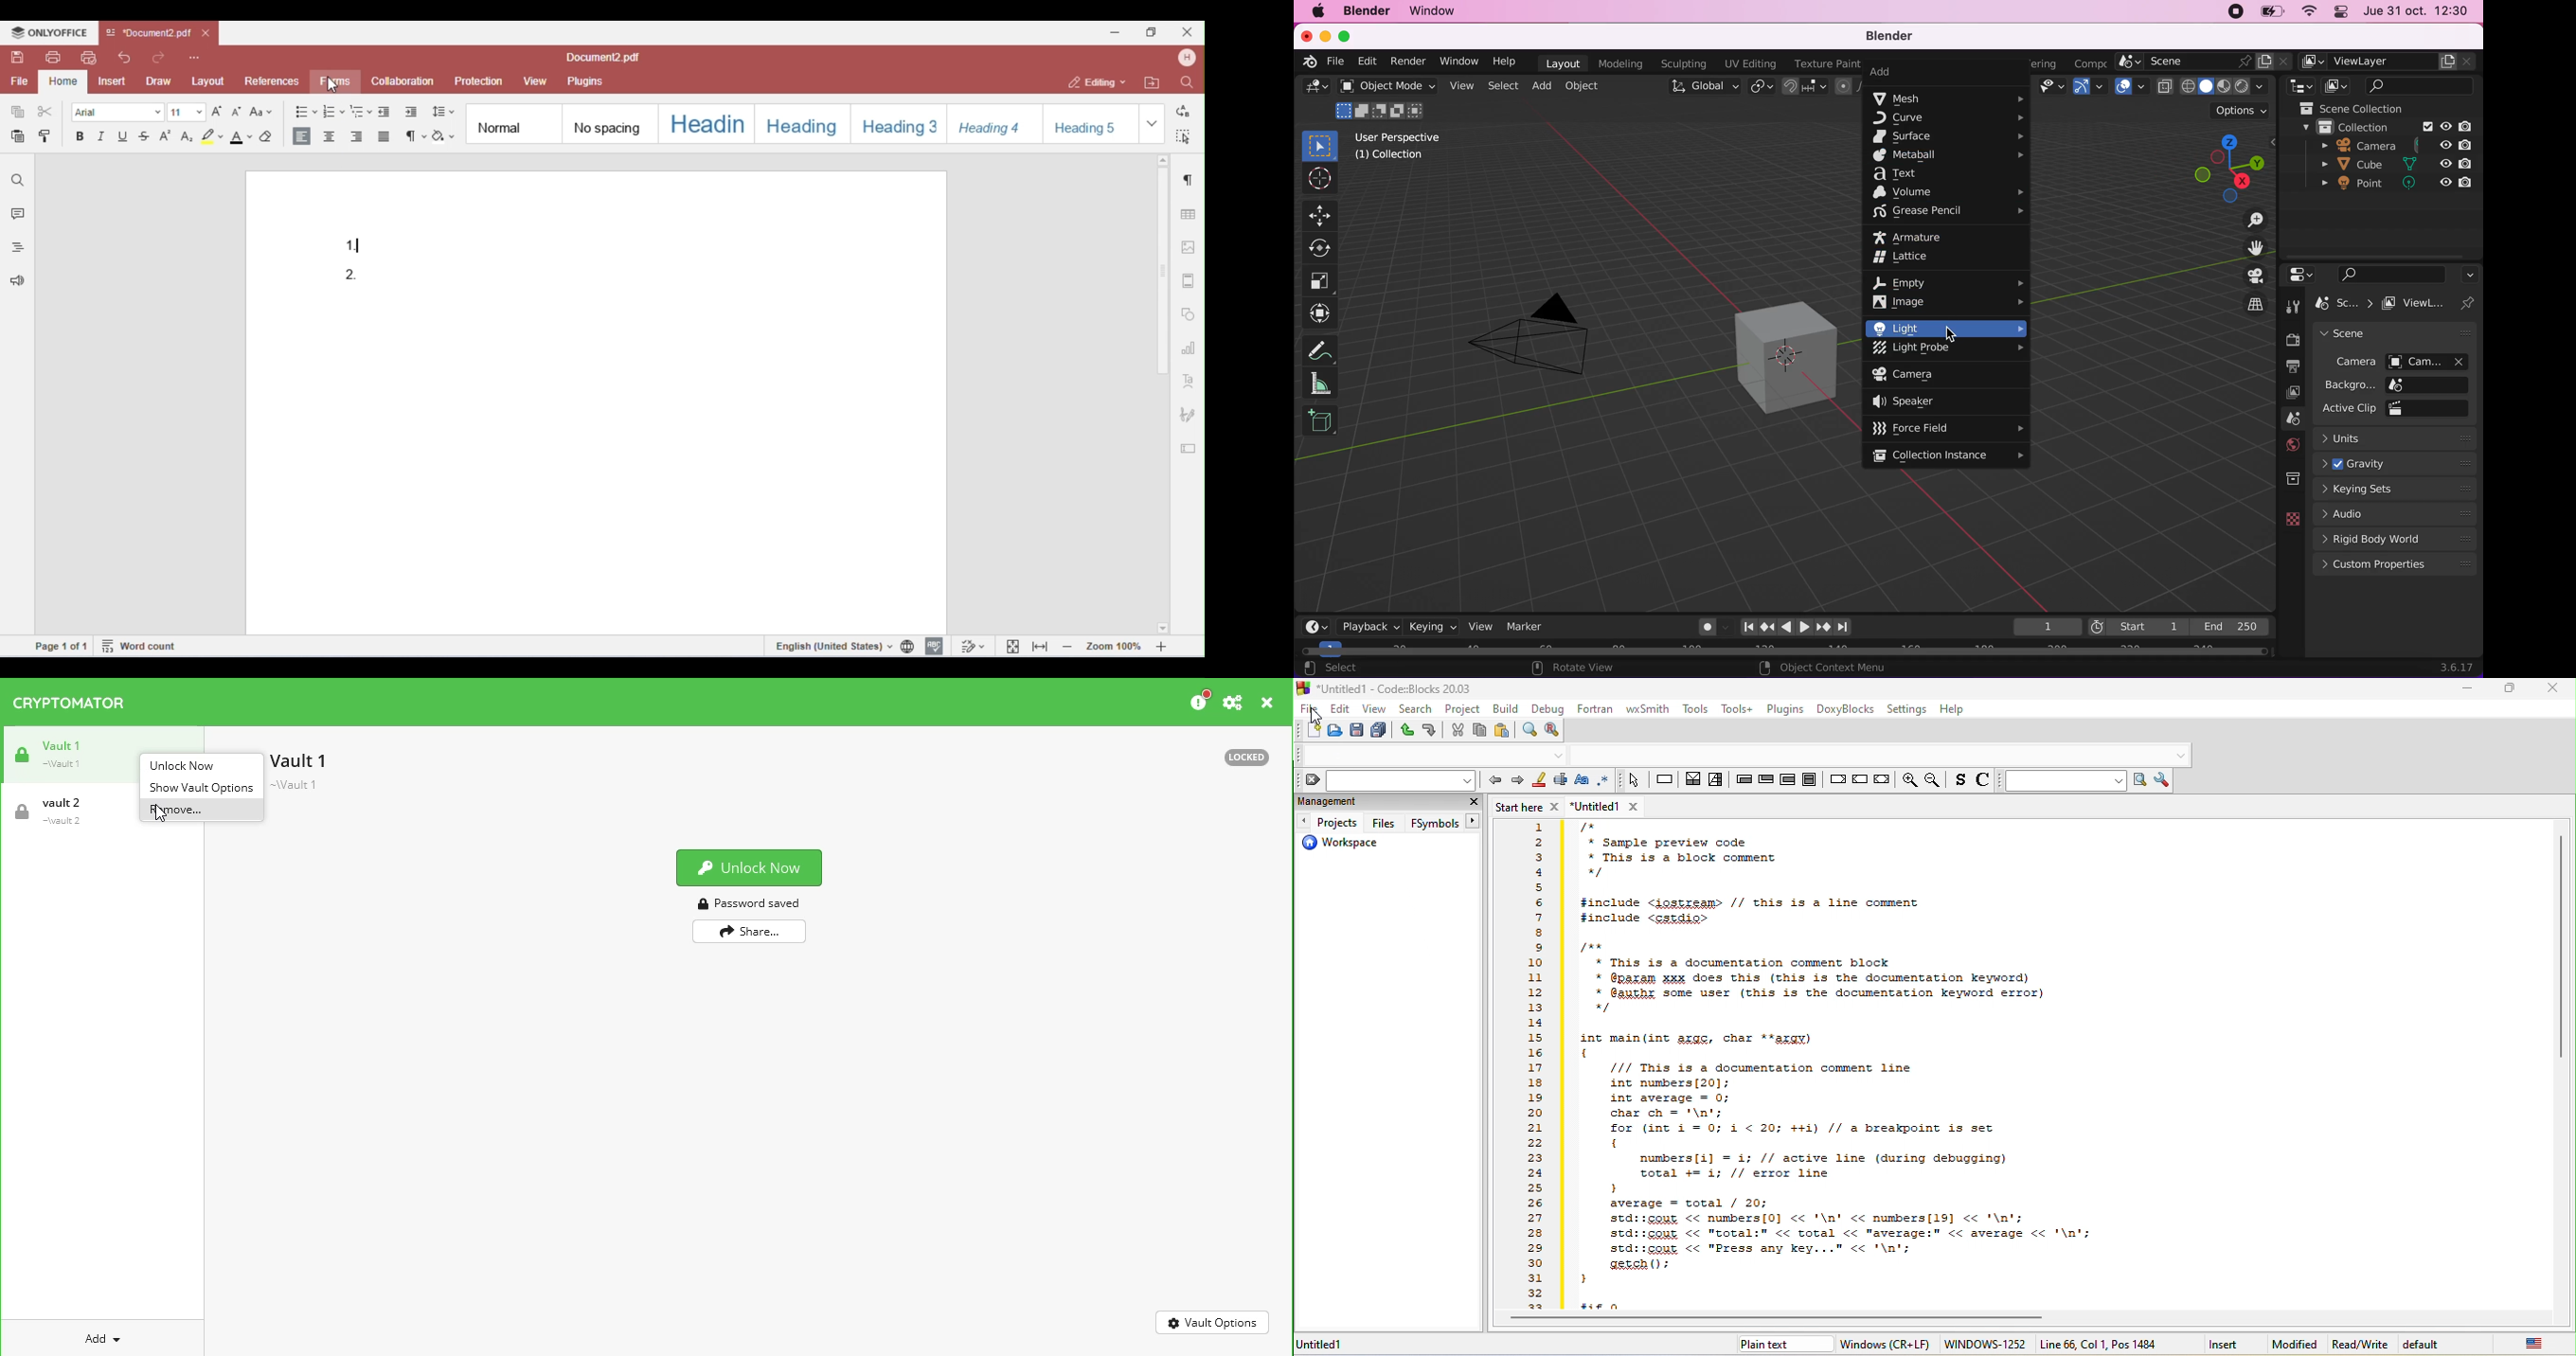  What do you see at coordinates (1375, 710) in the screenshot?
I see `view` at bounding box center [1375, 710].